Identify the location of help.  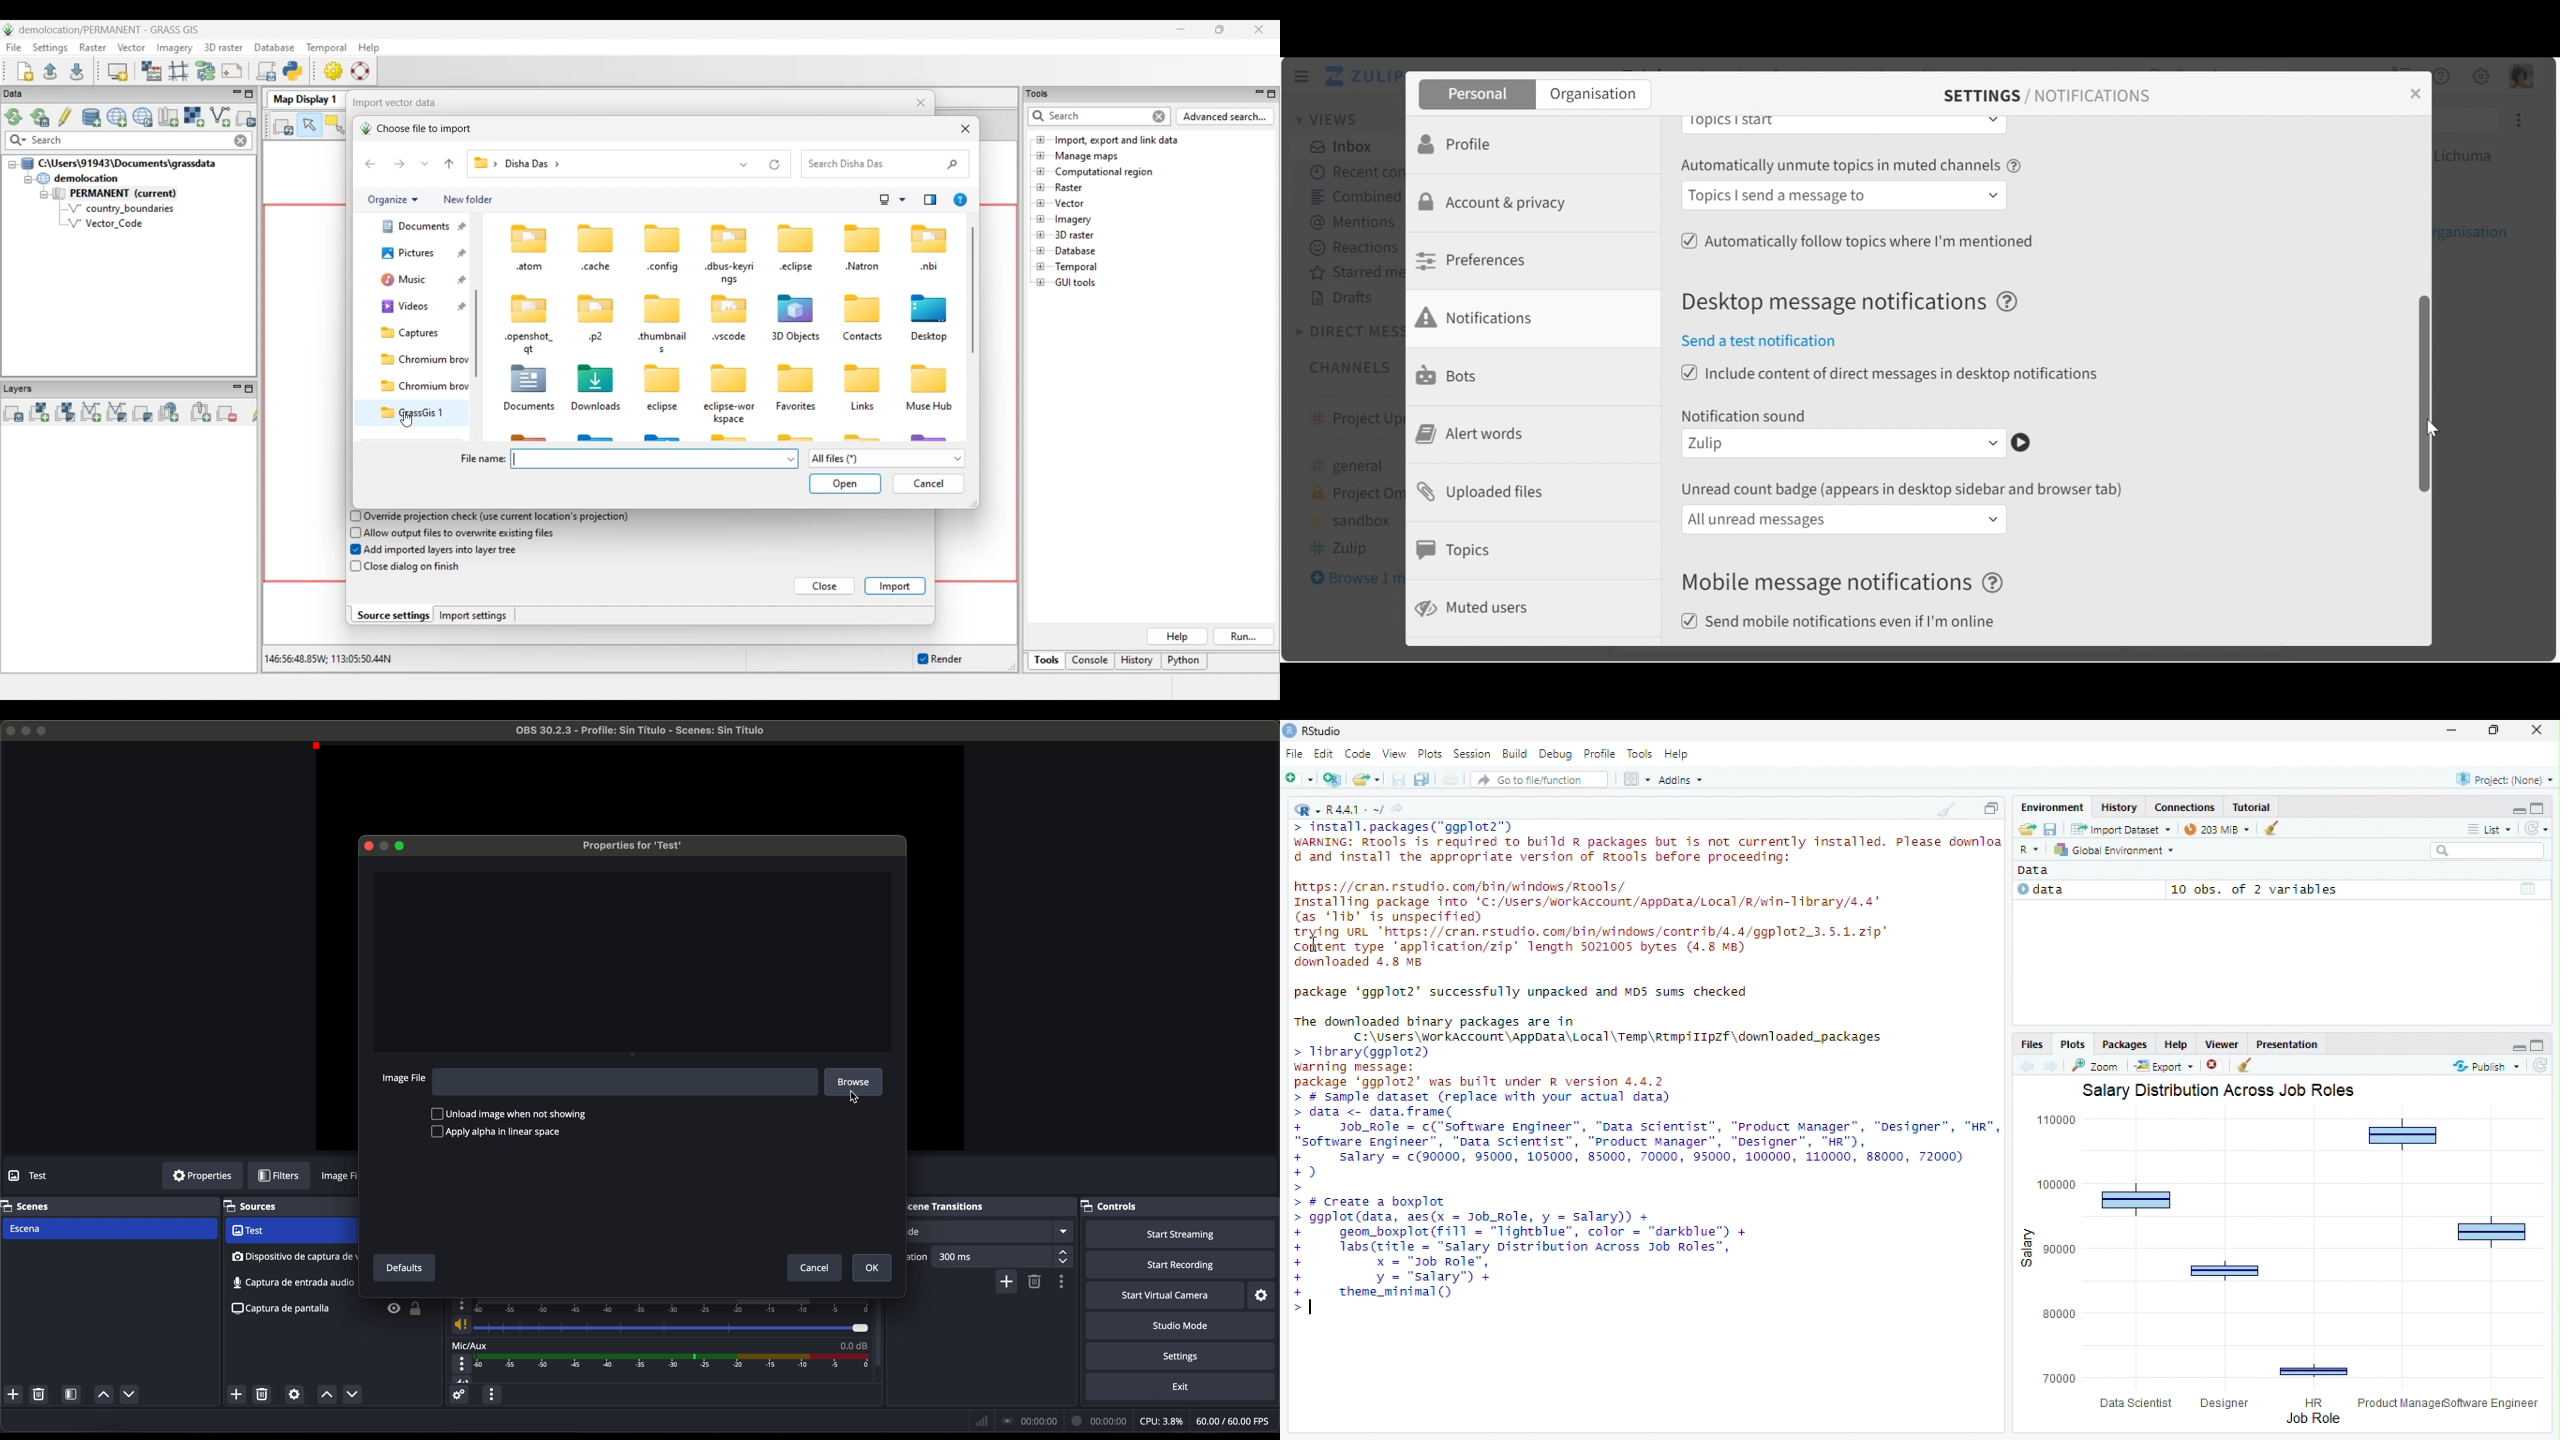
(2174, 1043).